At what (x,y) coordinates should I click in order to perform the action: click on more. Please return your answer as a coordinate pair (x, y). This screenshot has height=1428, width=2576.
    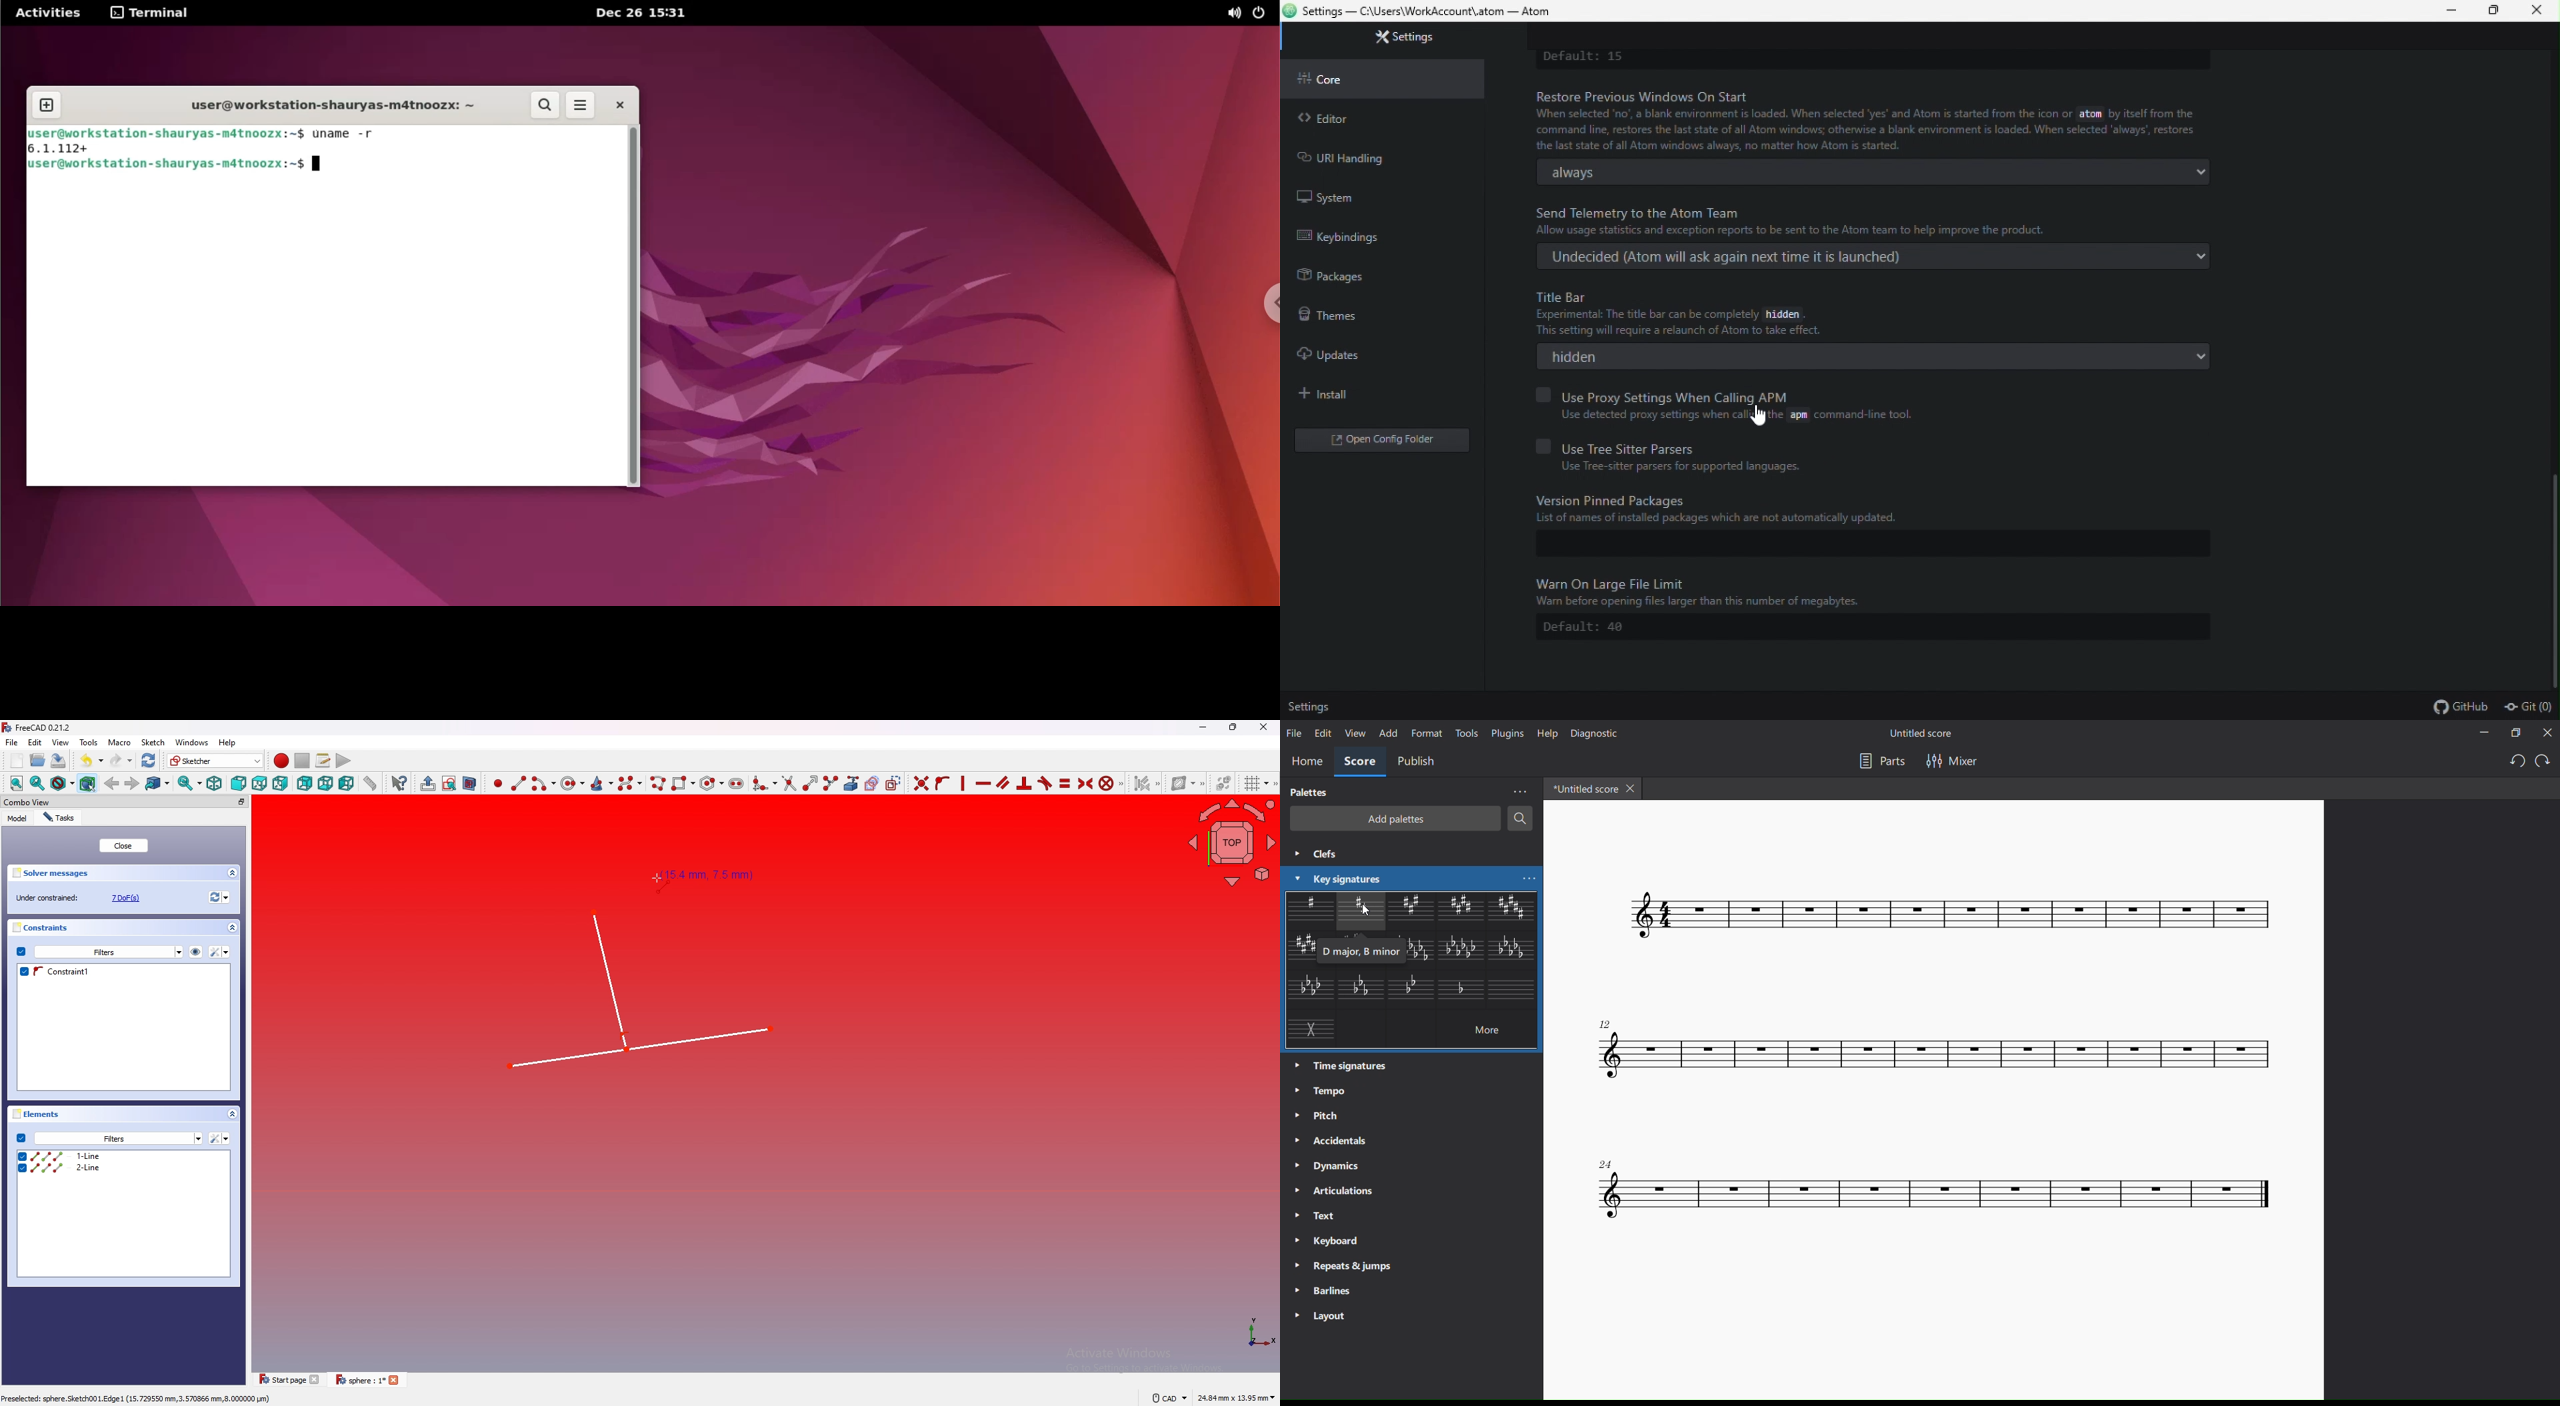
    Looking at the image, I should click on (1485, 1031).